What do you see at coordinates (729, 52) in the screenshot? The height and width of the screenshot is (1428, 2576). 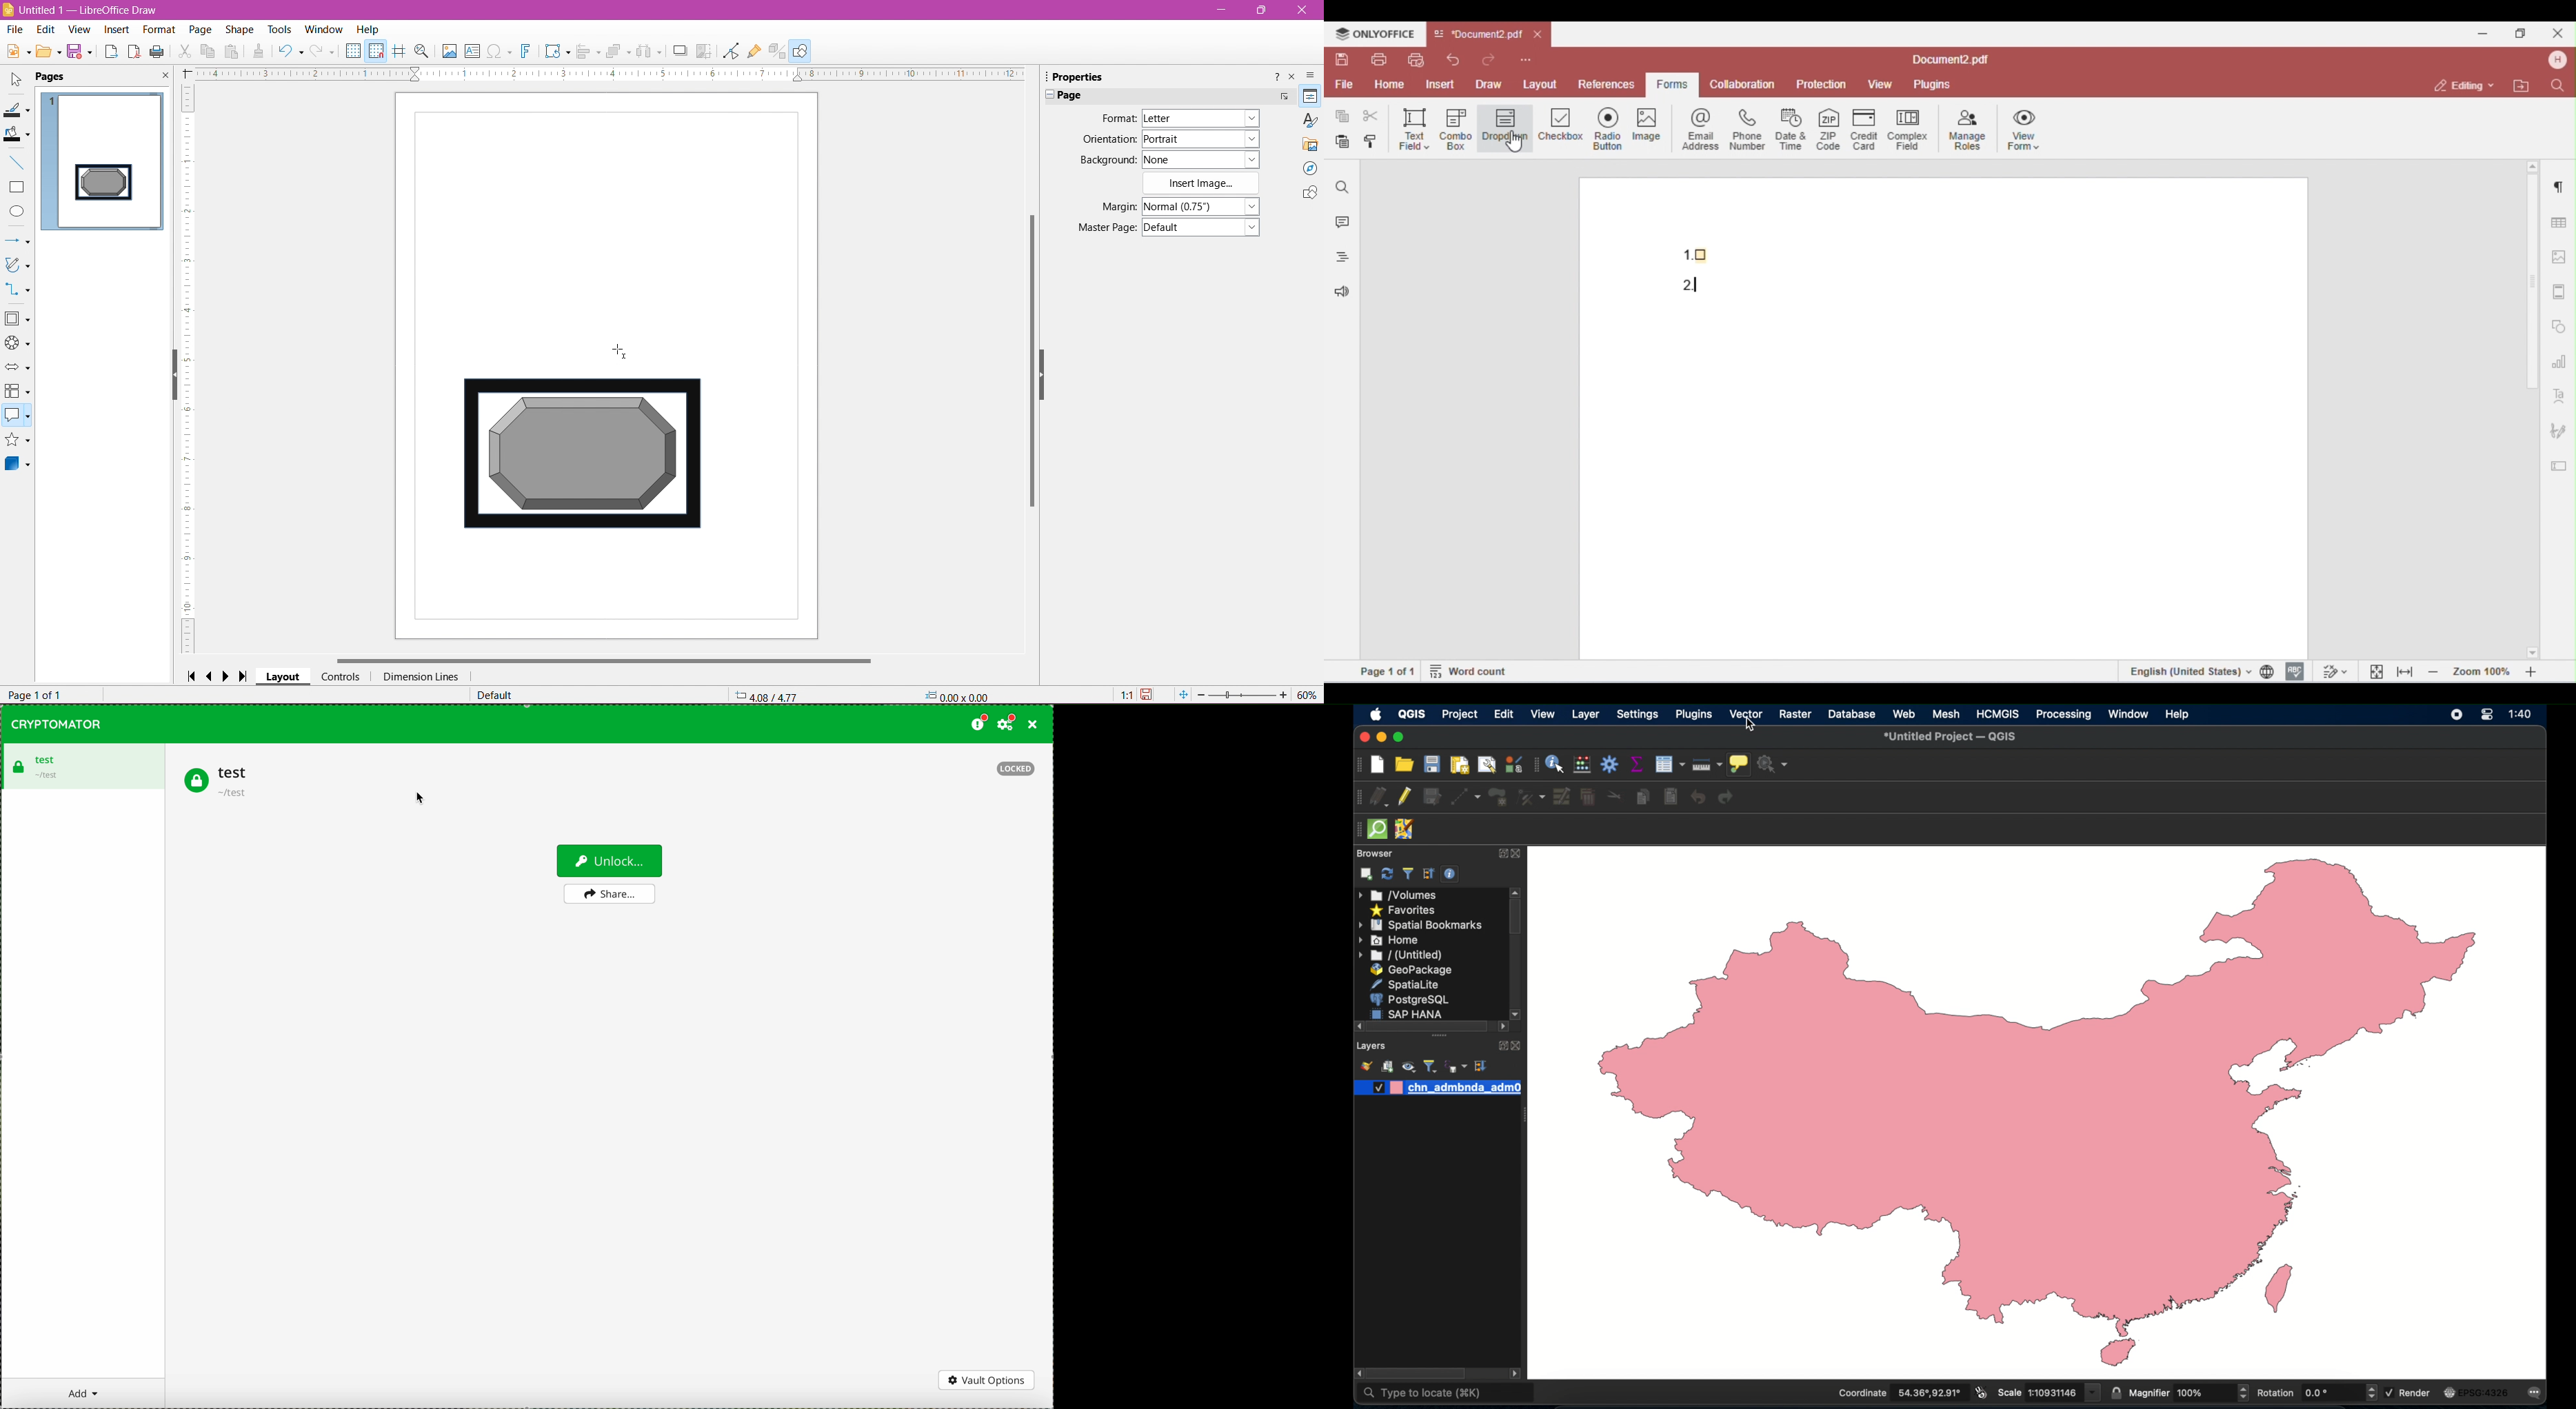 I see `Toggle Point Edit Mode` at bounding box center [729, 52].